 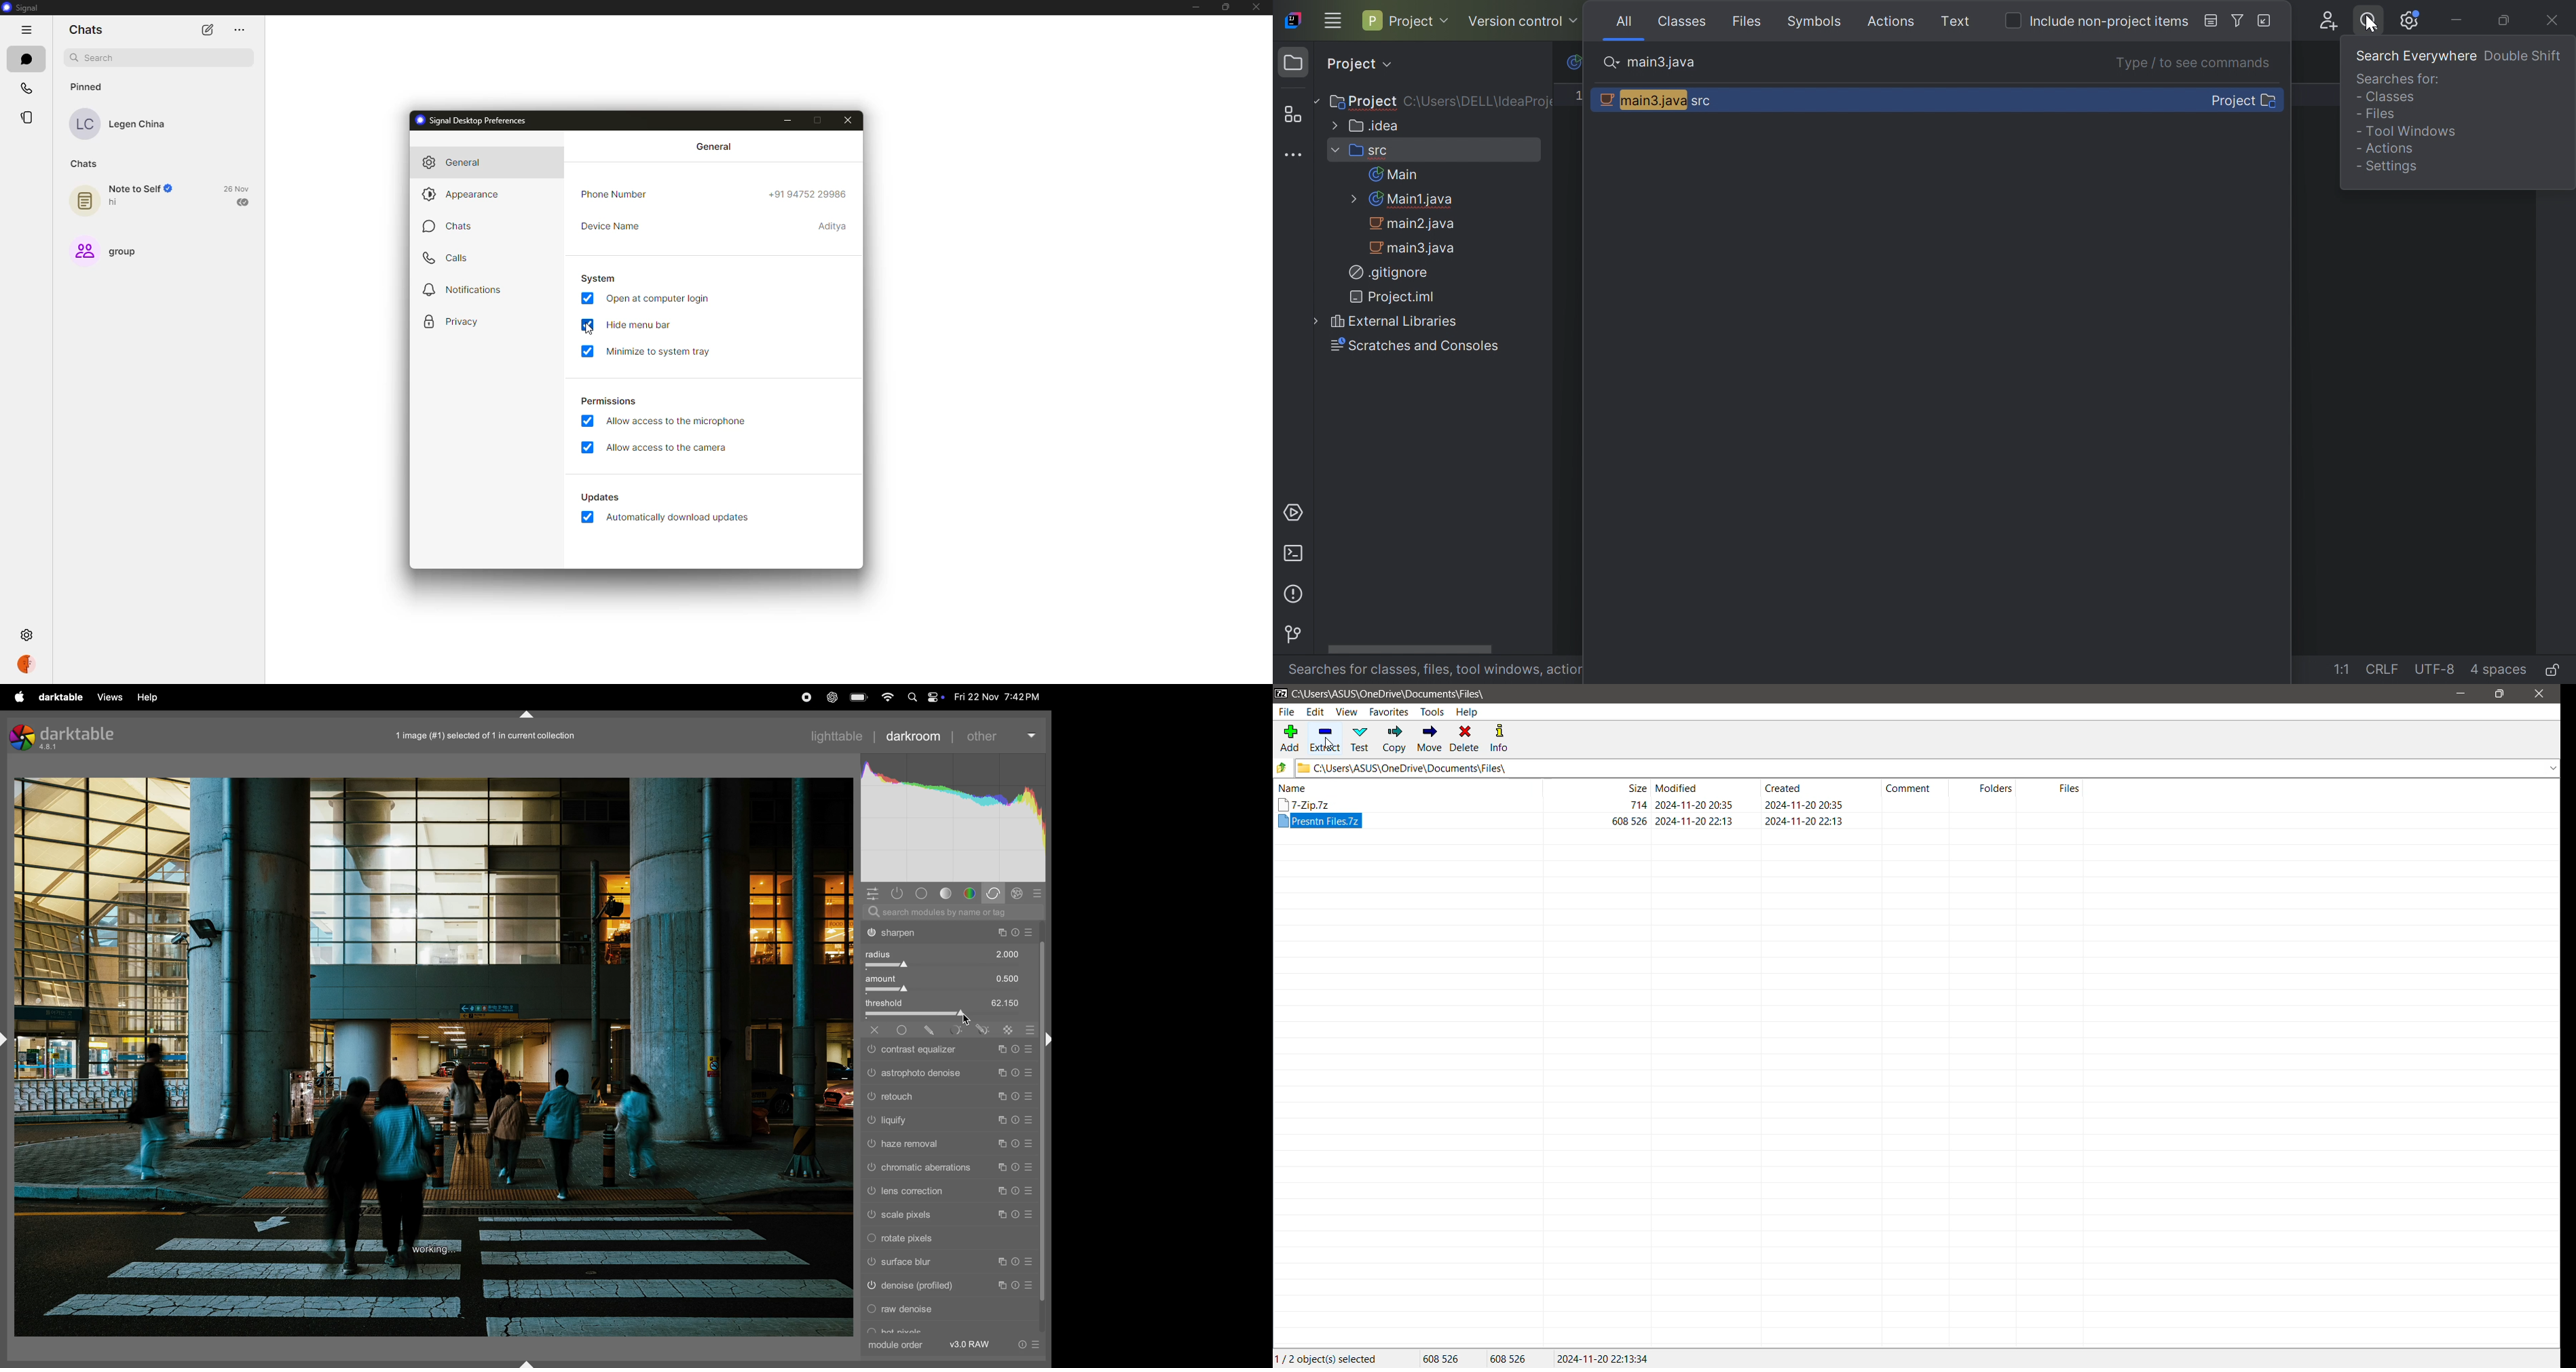 What do you see at coordinates (951, 984) in the screenshot?
I see `amount` at bounding box center [951, 984].